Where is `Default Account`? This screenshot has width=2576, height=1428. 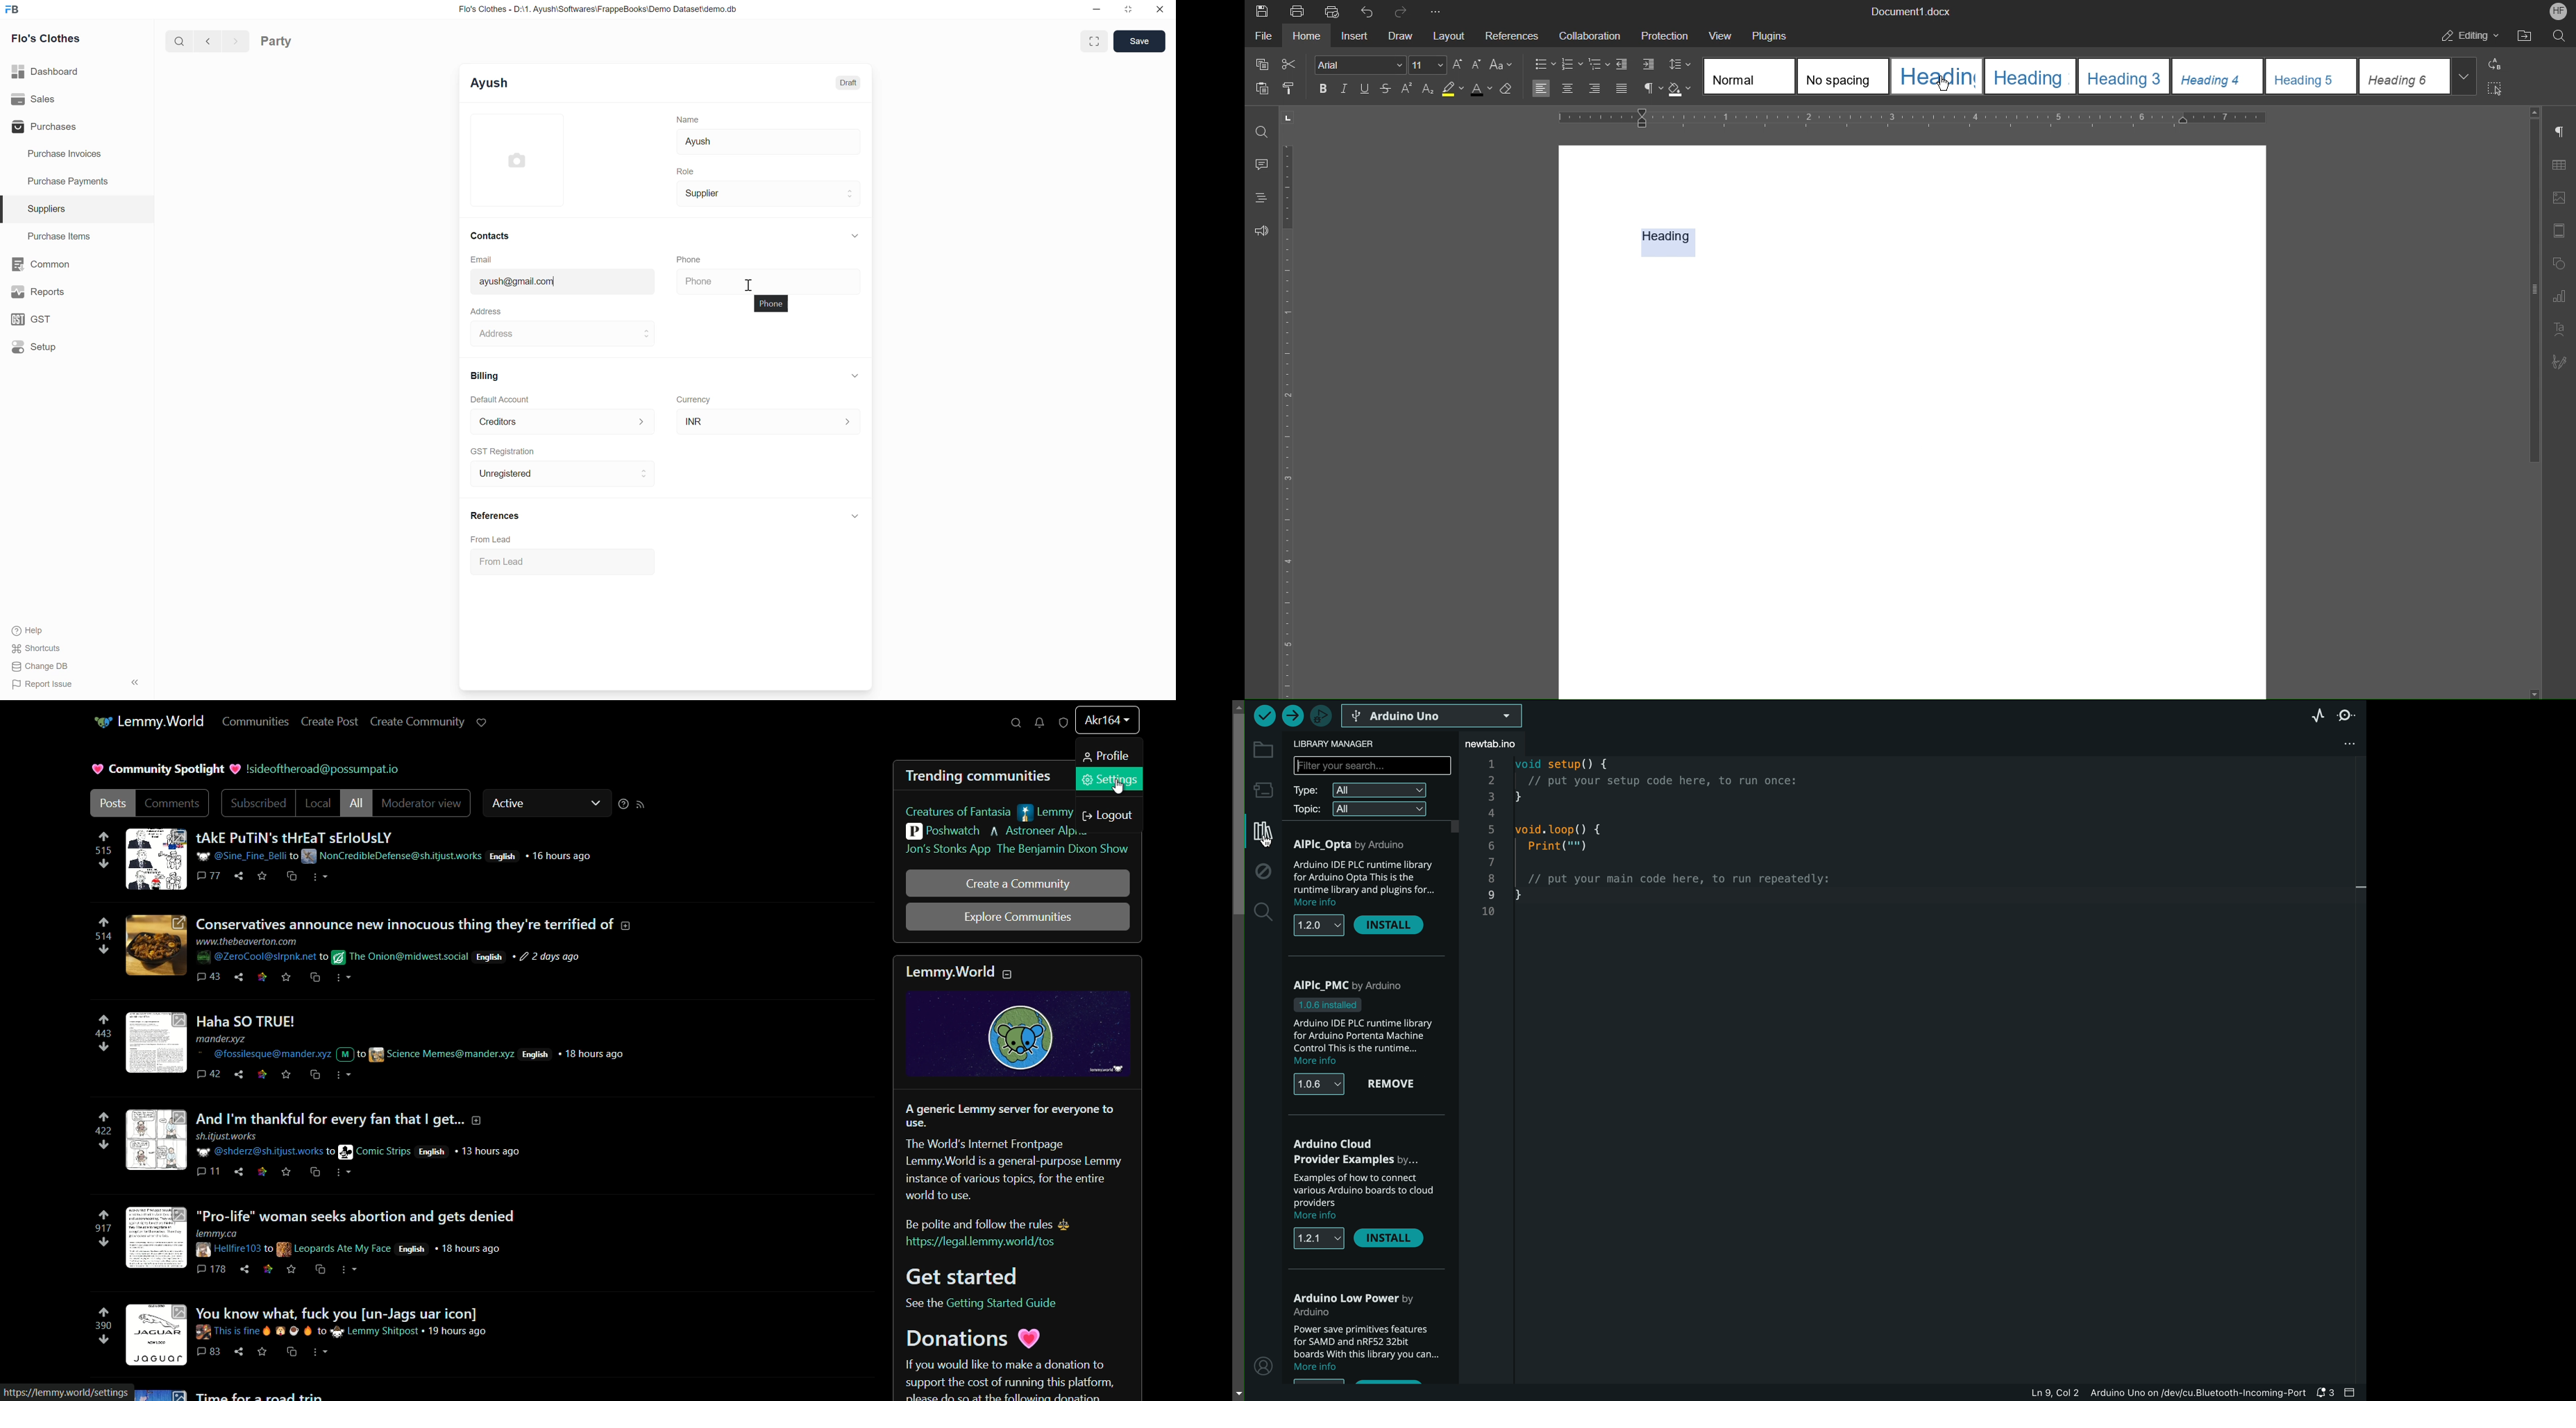
Default Account is located at coordinates (563, 422).